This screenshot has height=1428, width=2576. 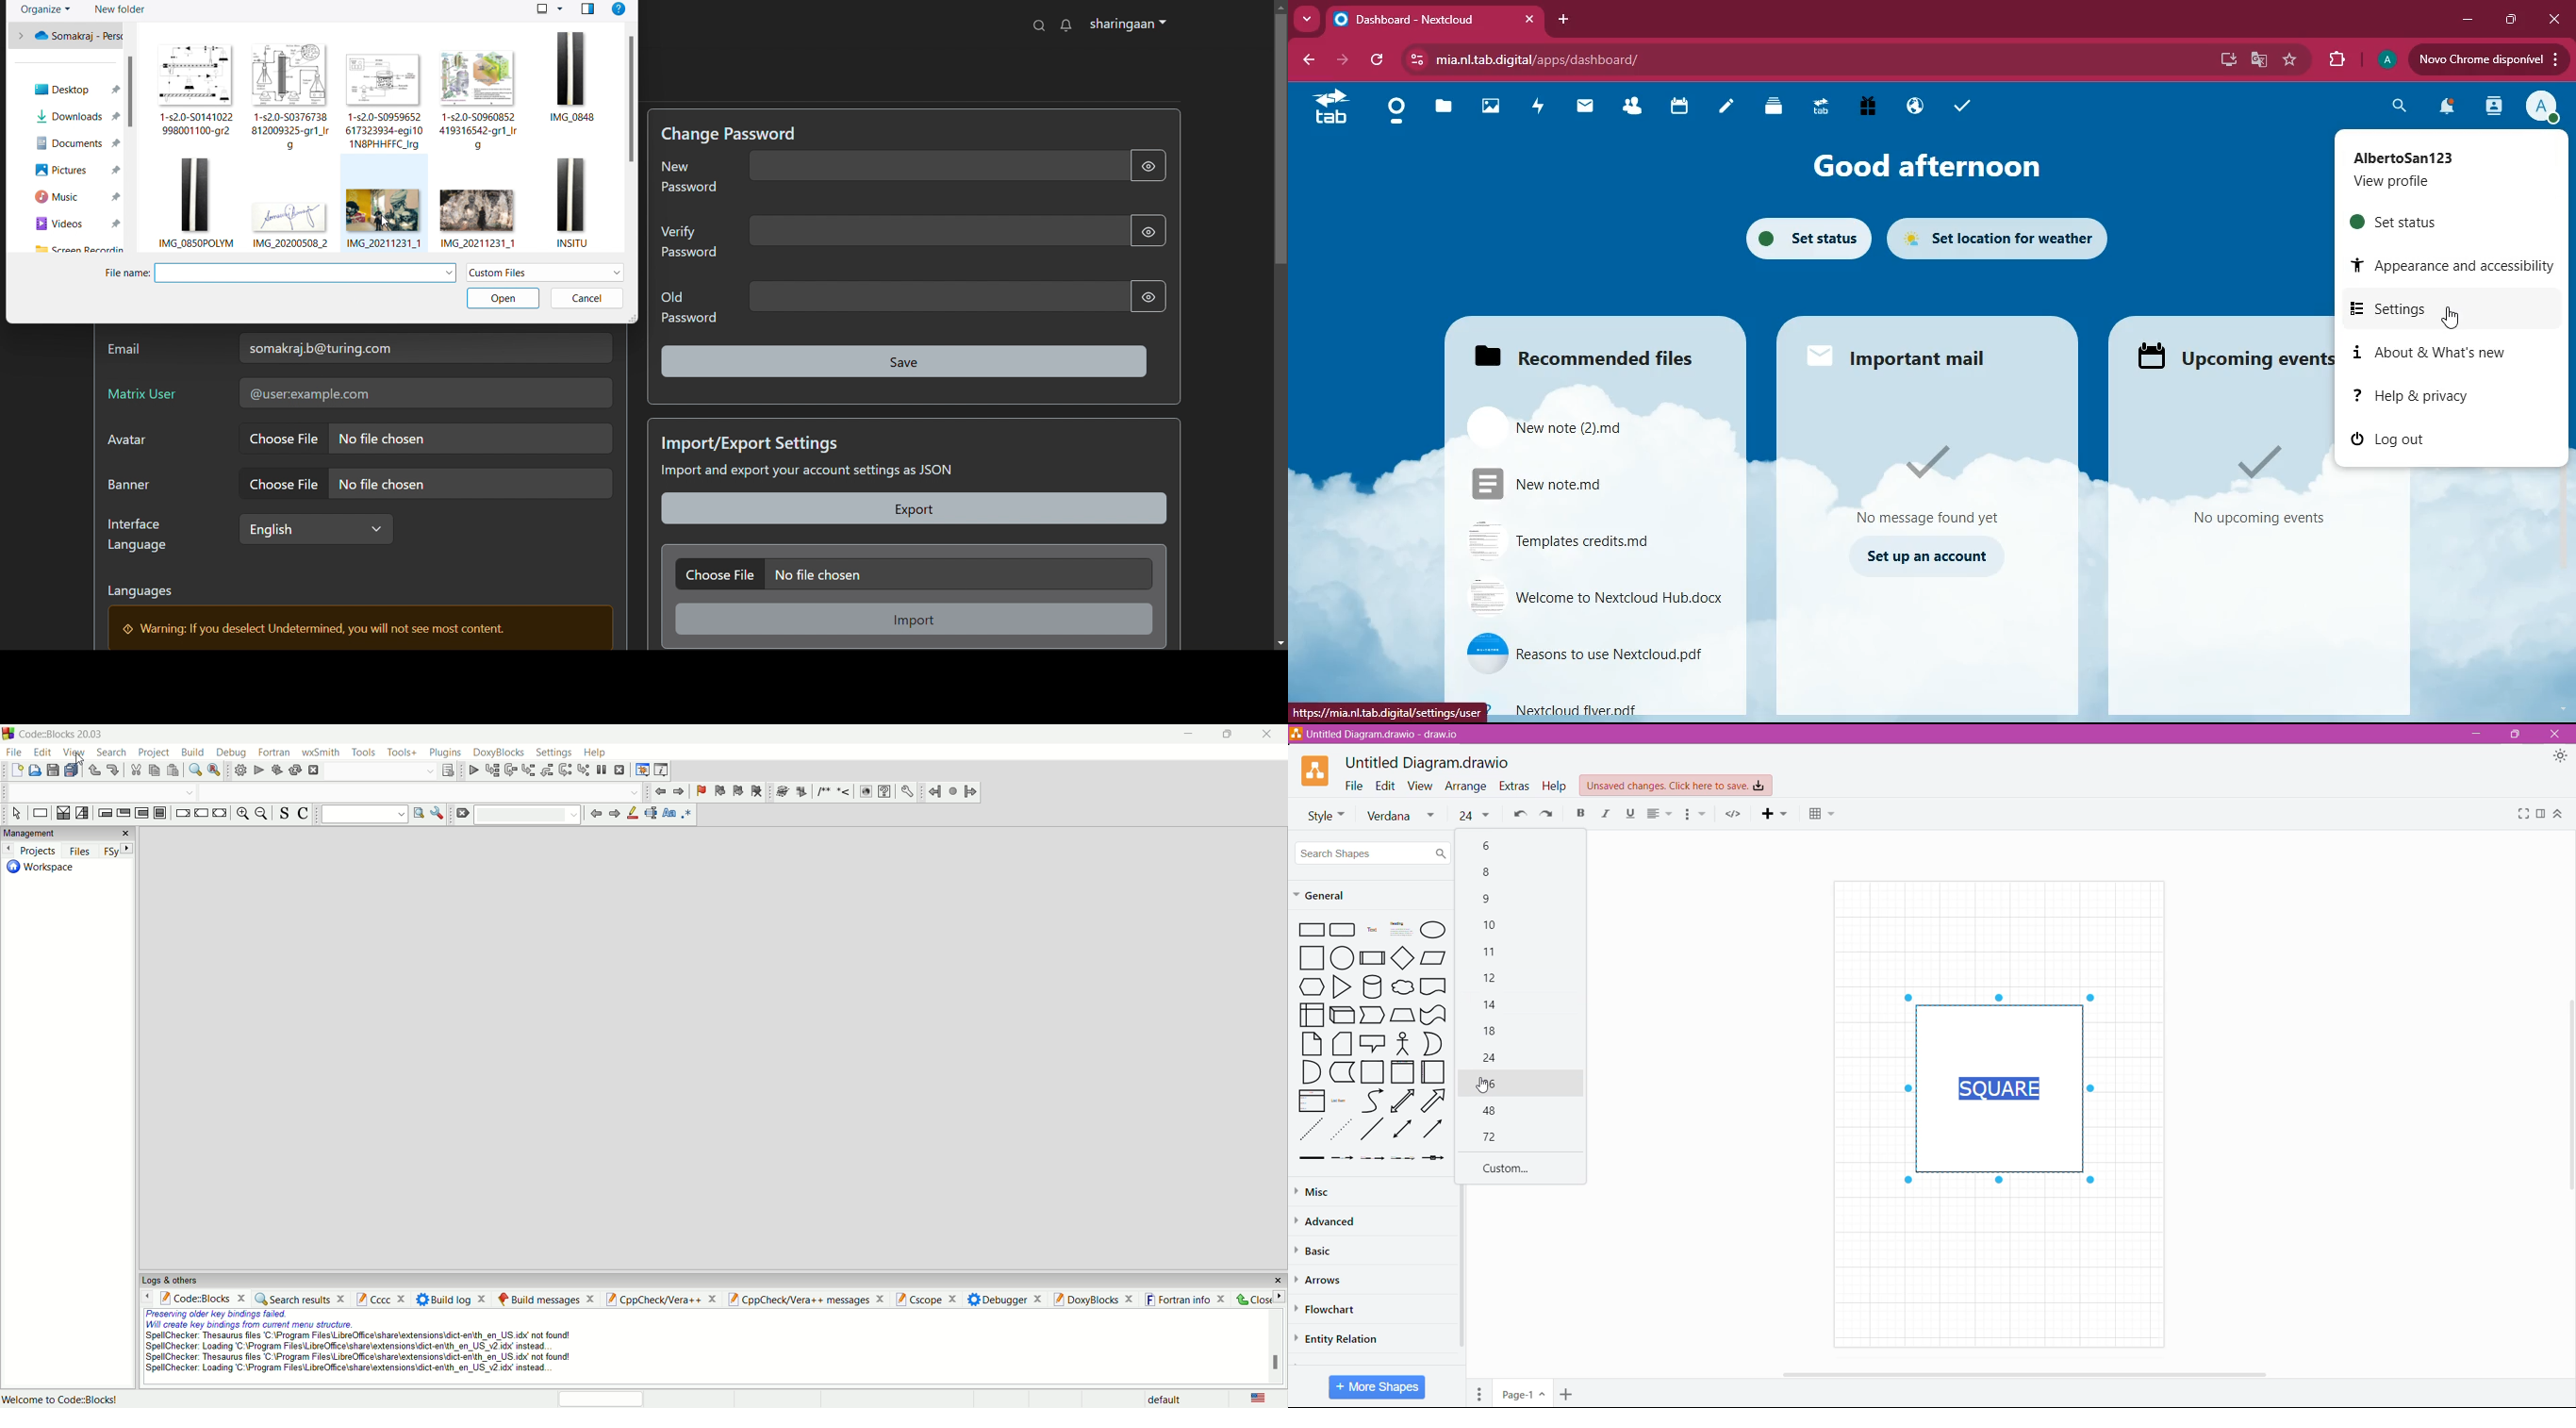 I want to click on Untitled Diagram.drawio, so click(x=1428, y=763).